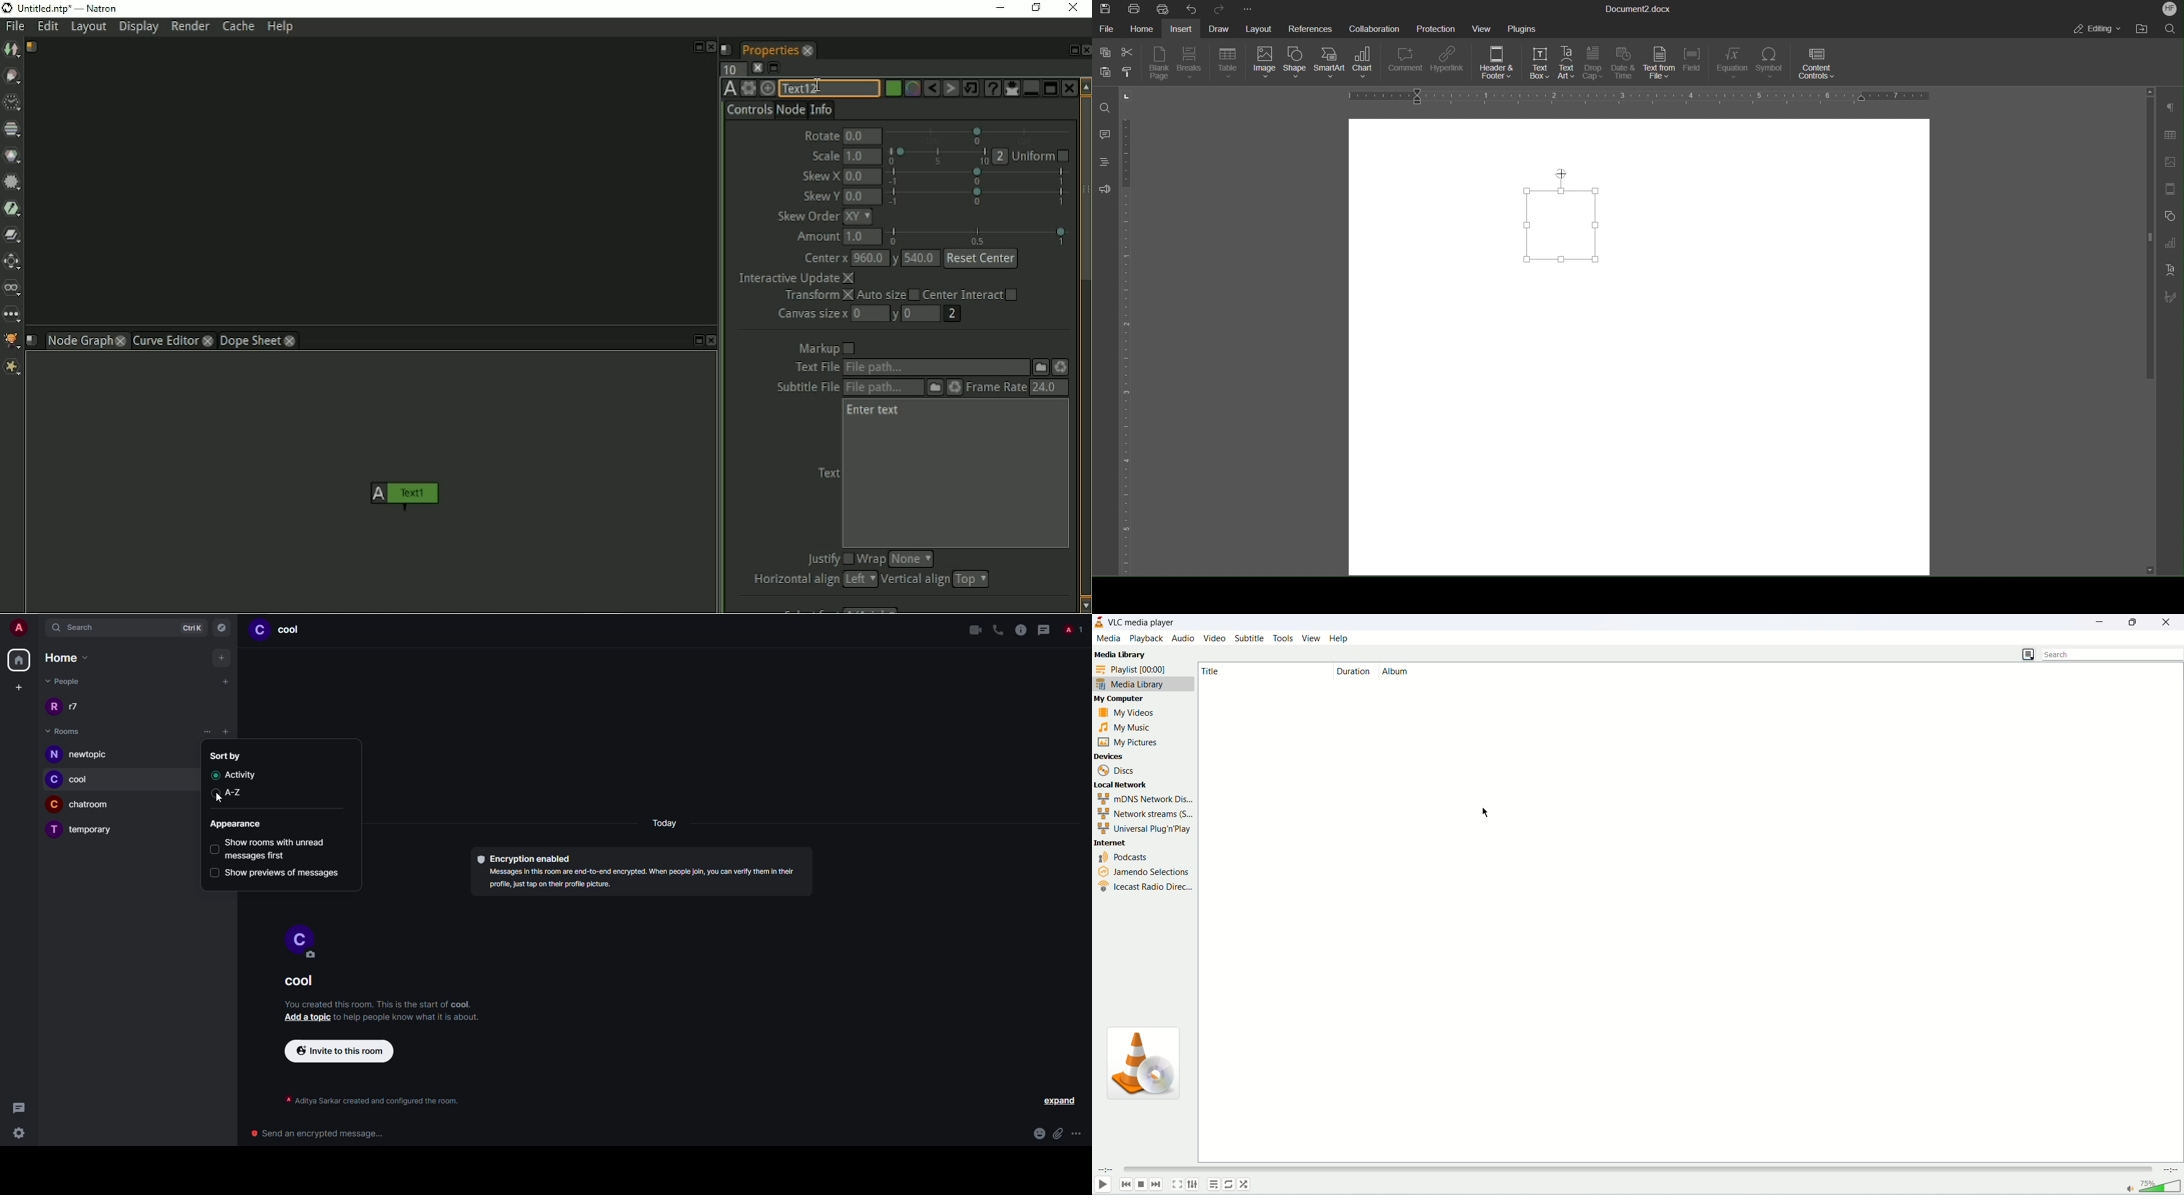 This screenshot has width=2184, height=1204. What do you see at coordinates (17, 1135) in the screenshot?
I see `settings` at bounding box center [17, 1135].